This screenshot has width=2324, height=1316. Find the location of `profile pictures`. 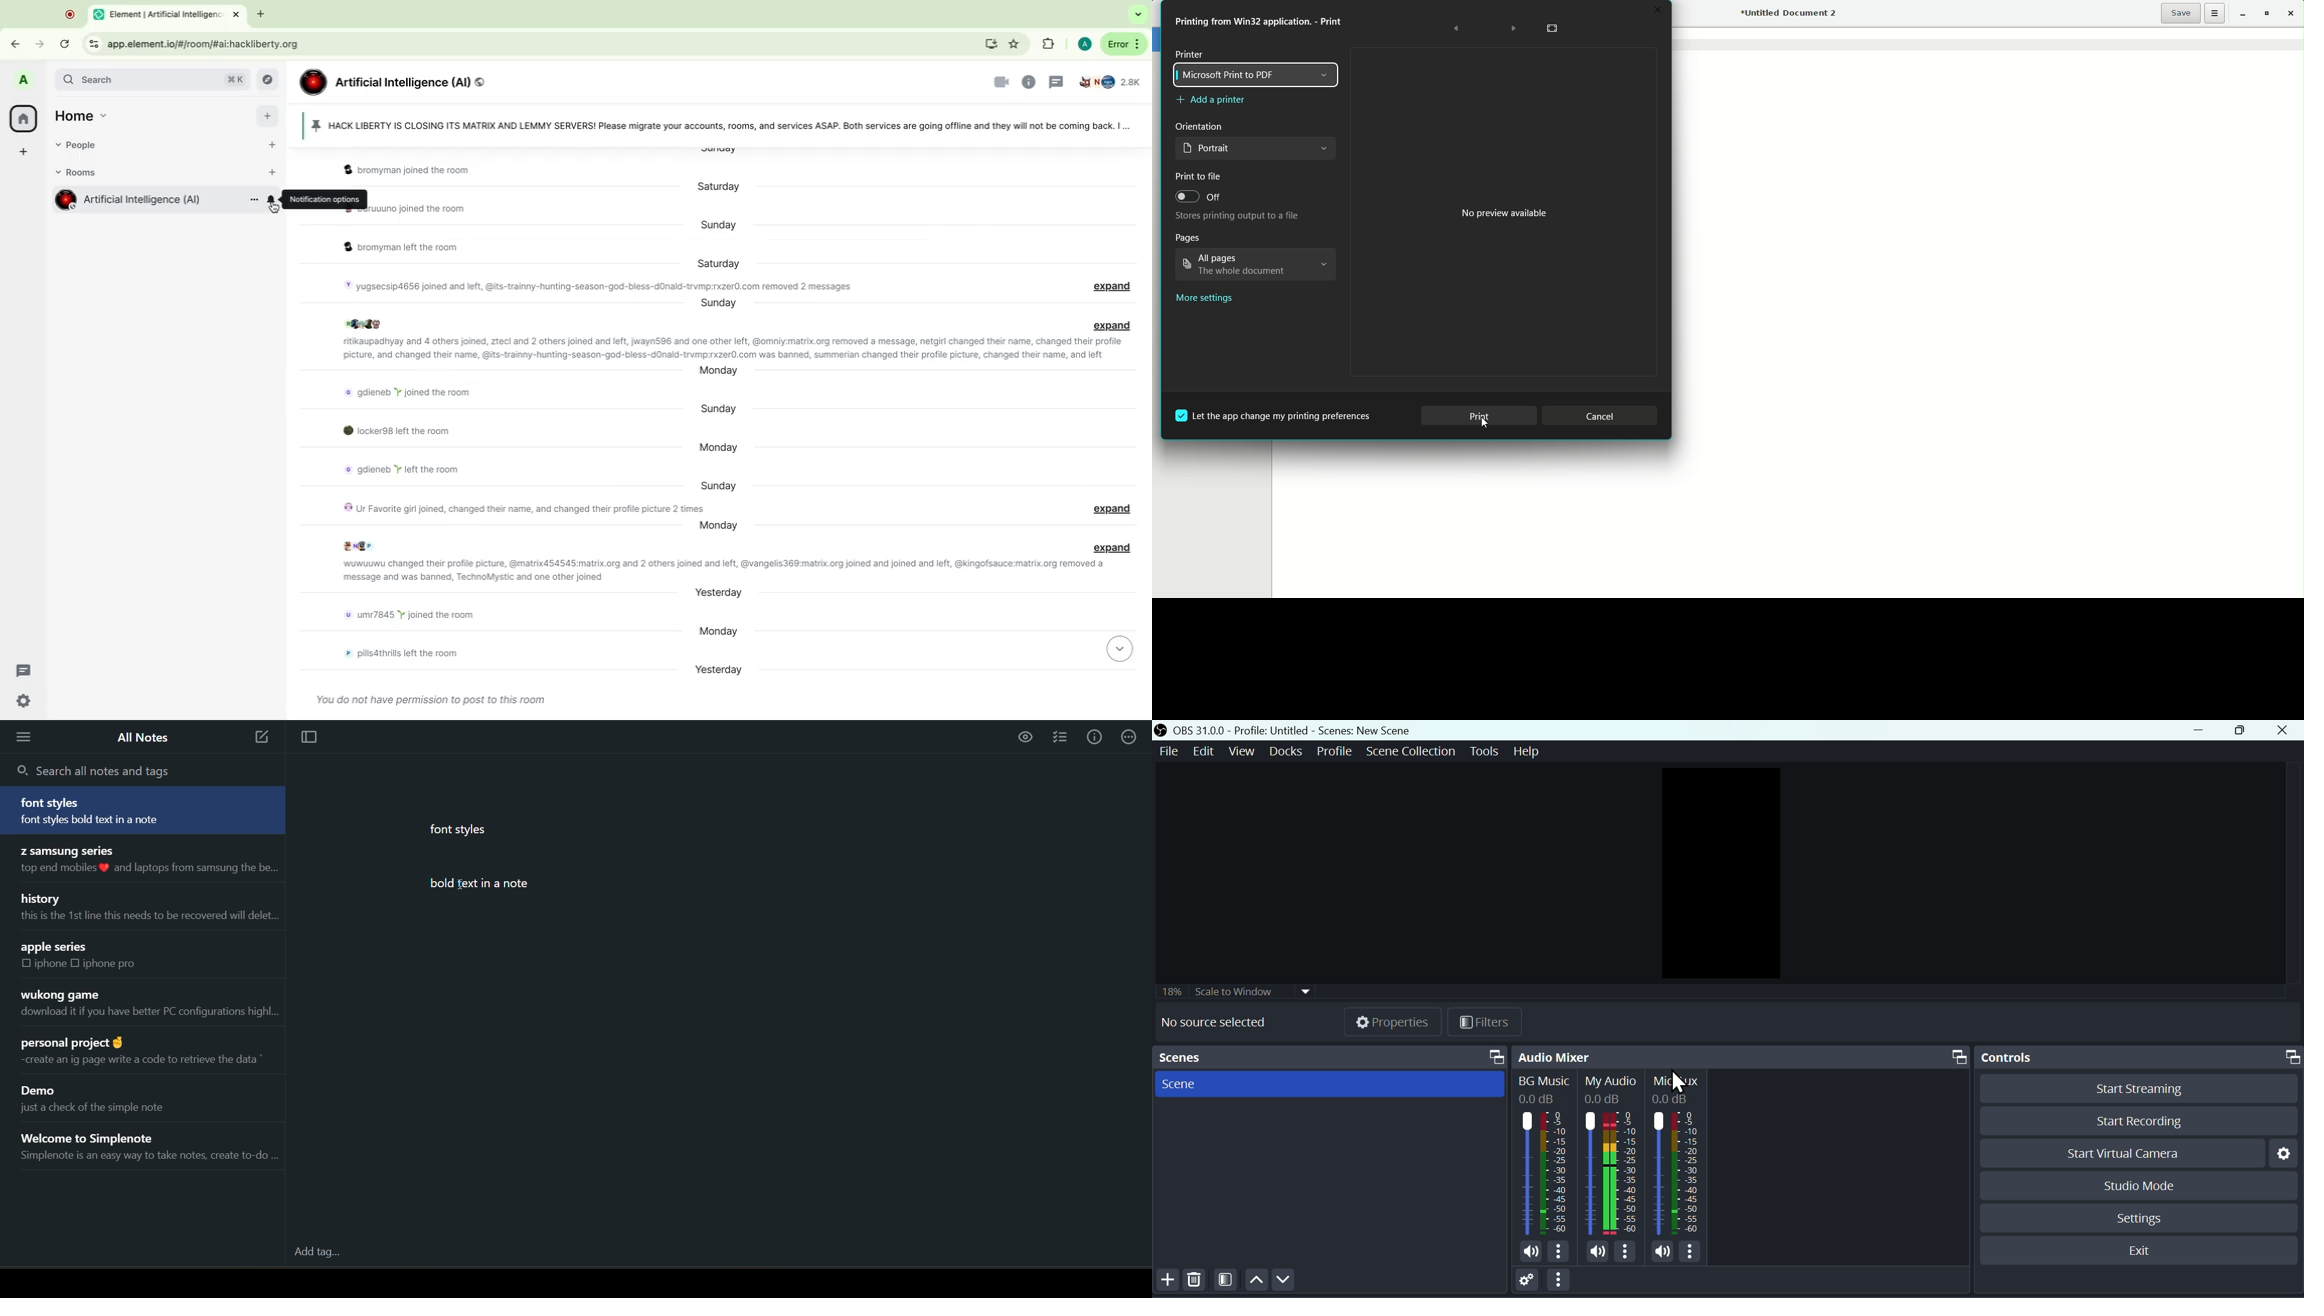

profile pictures is located at coordinates (366, 323).